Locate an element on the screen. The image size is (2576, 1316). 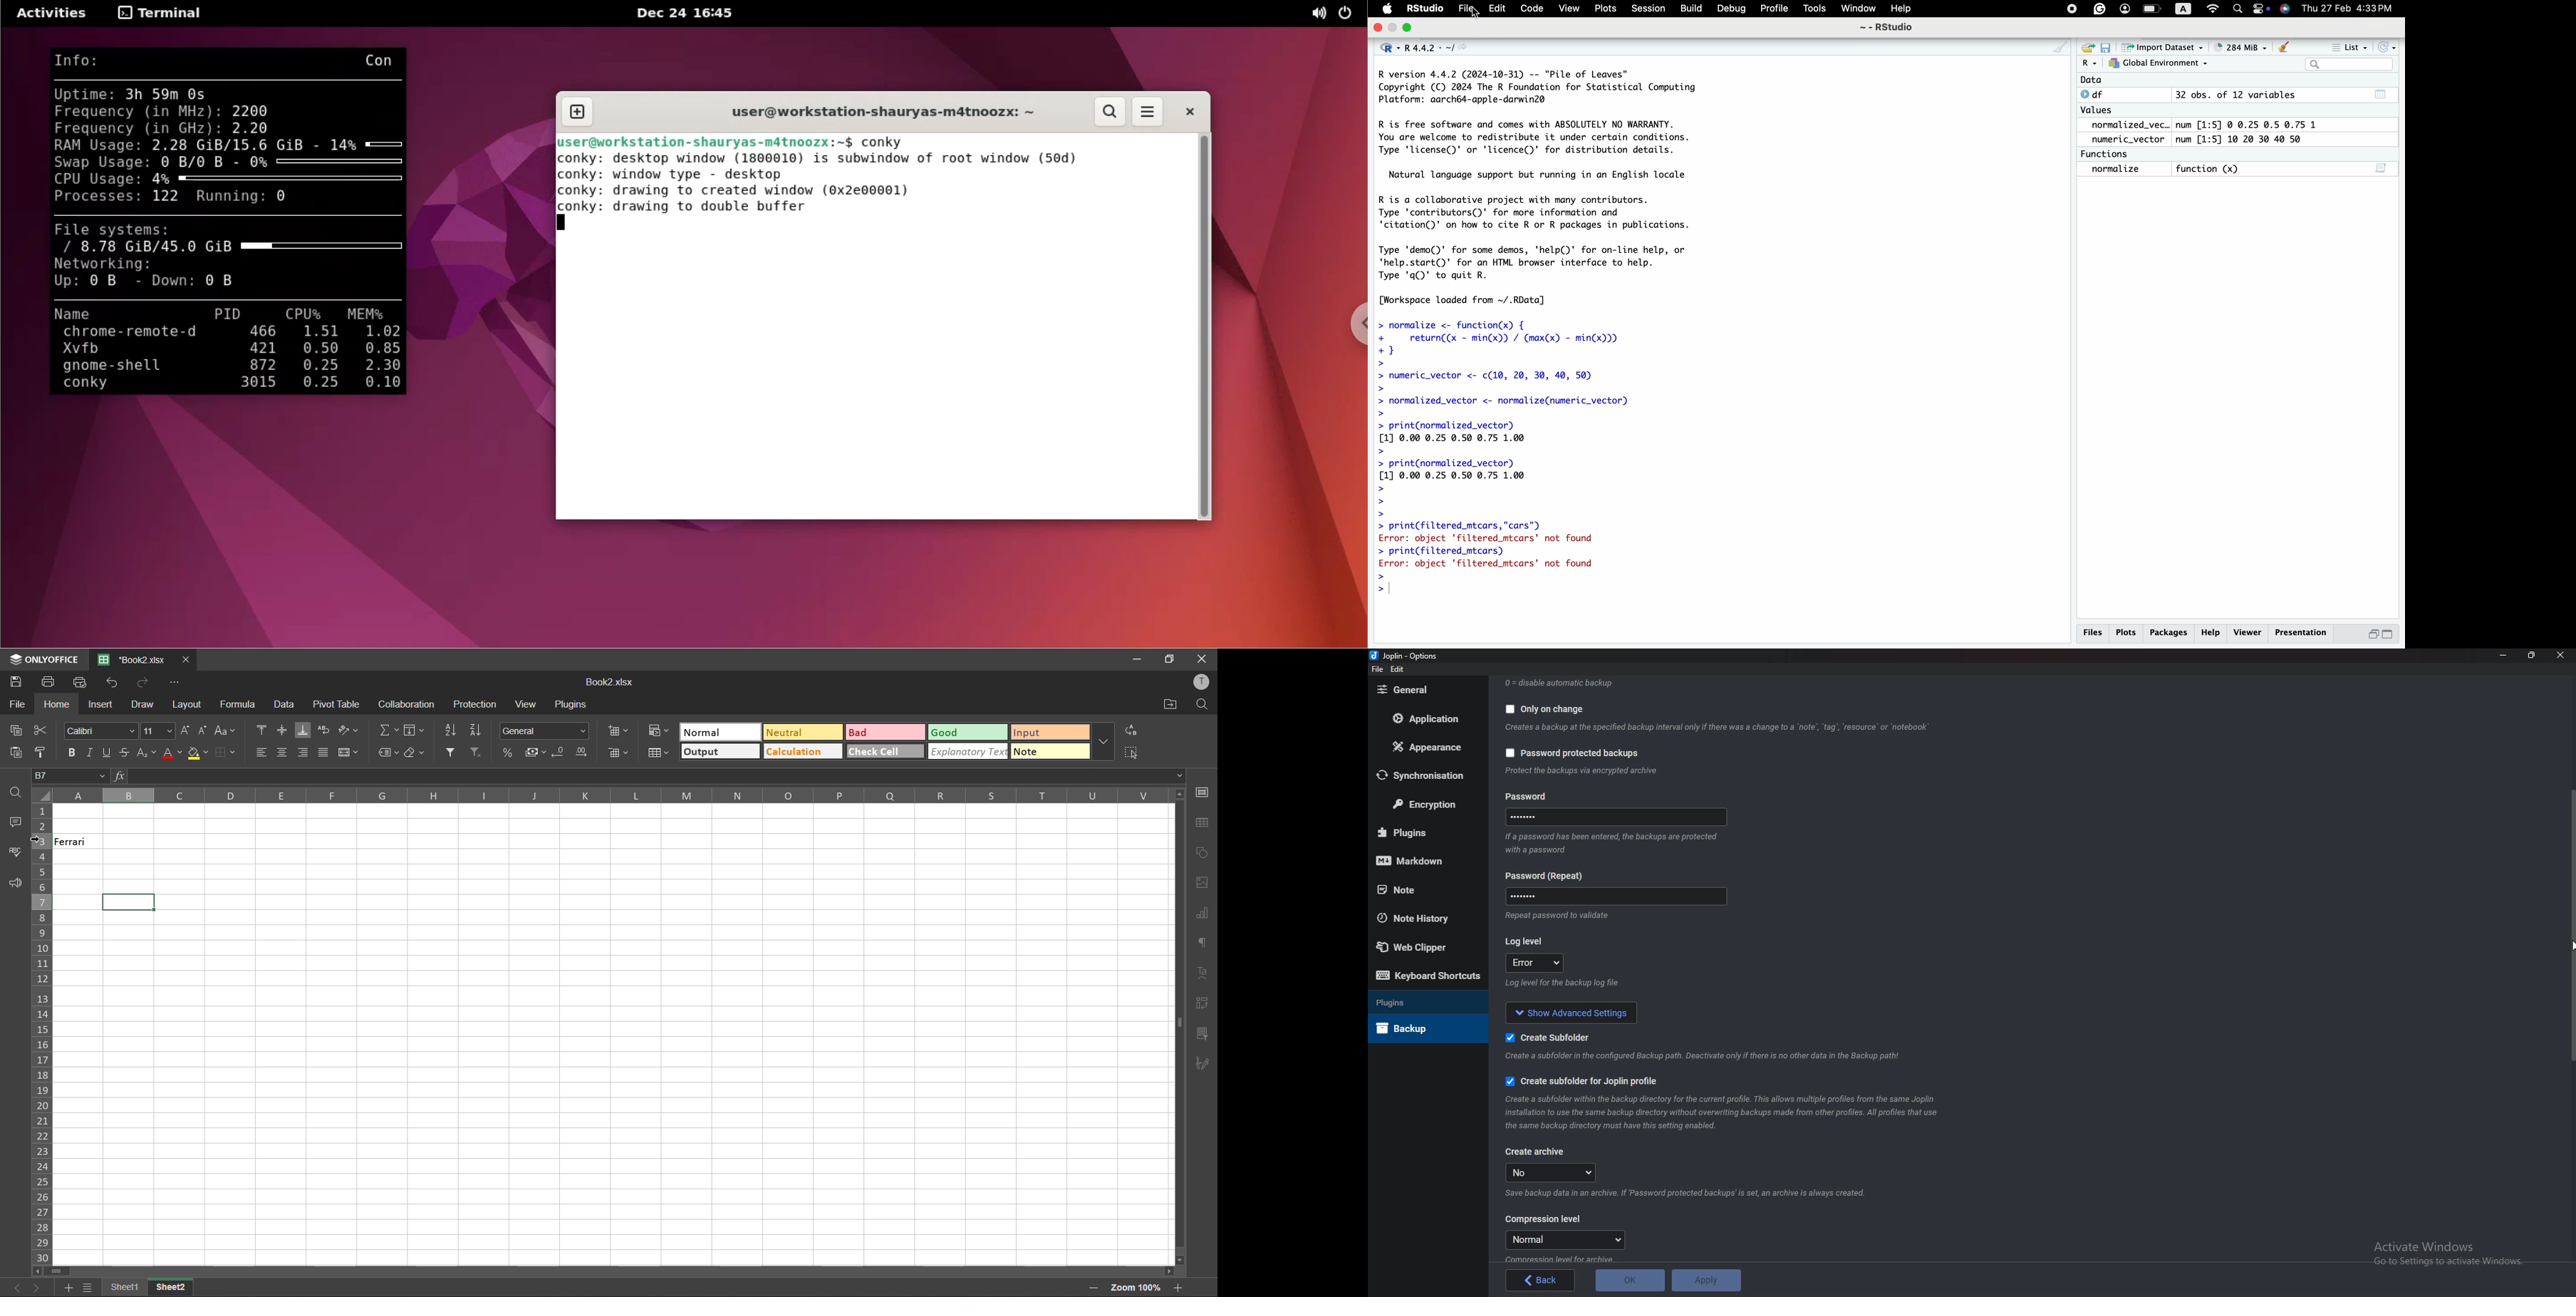
find is located at coordinates (15, 793).